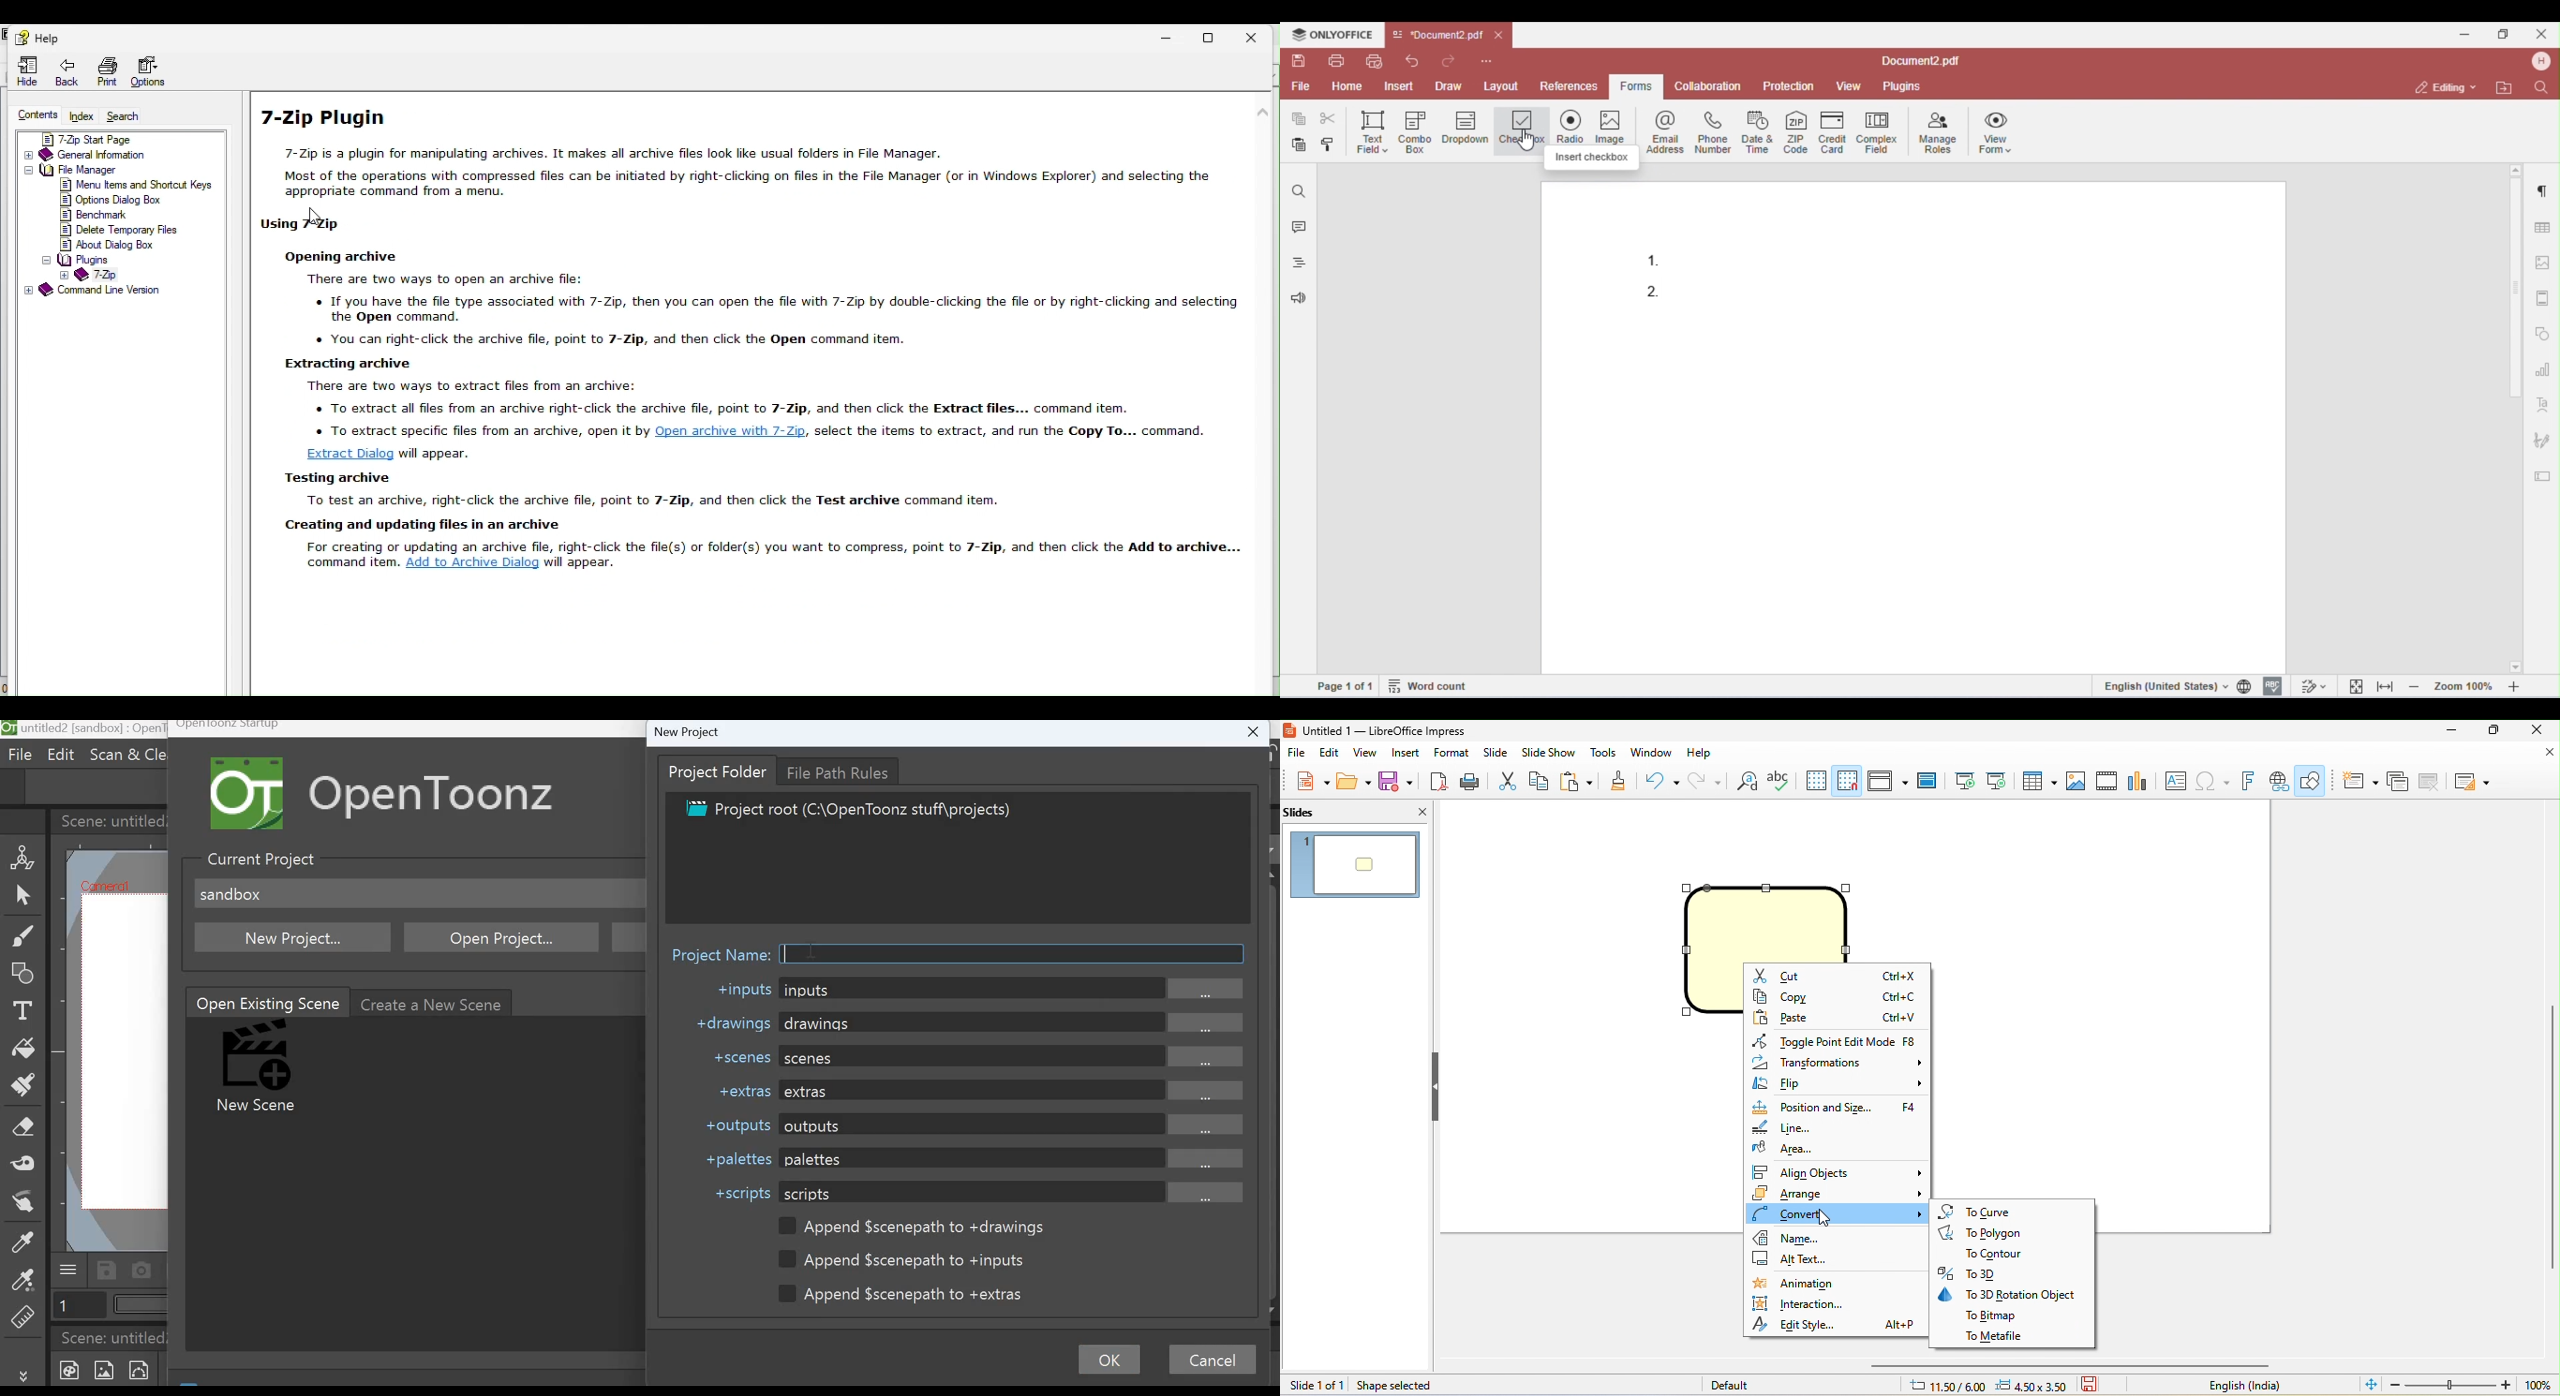 The width and height of the screenshot is (2576, 1400). I want to click on tools, so click(1603, 754).